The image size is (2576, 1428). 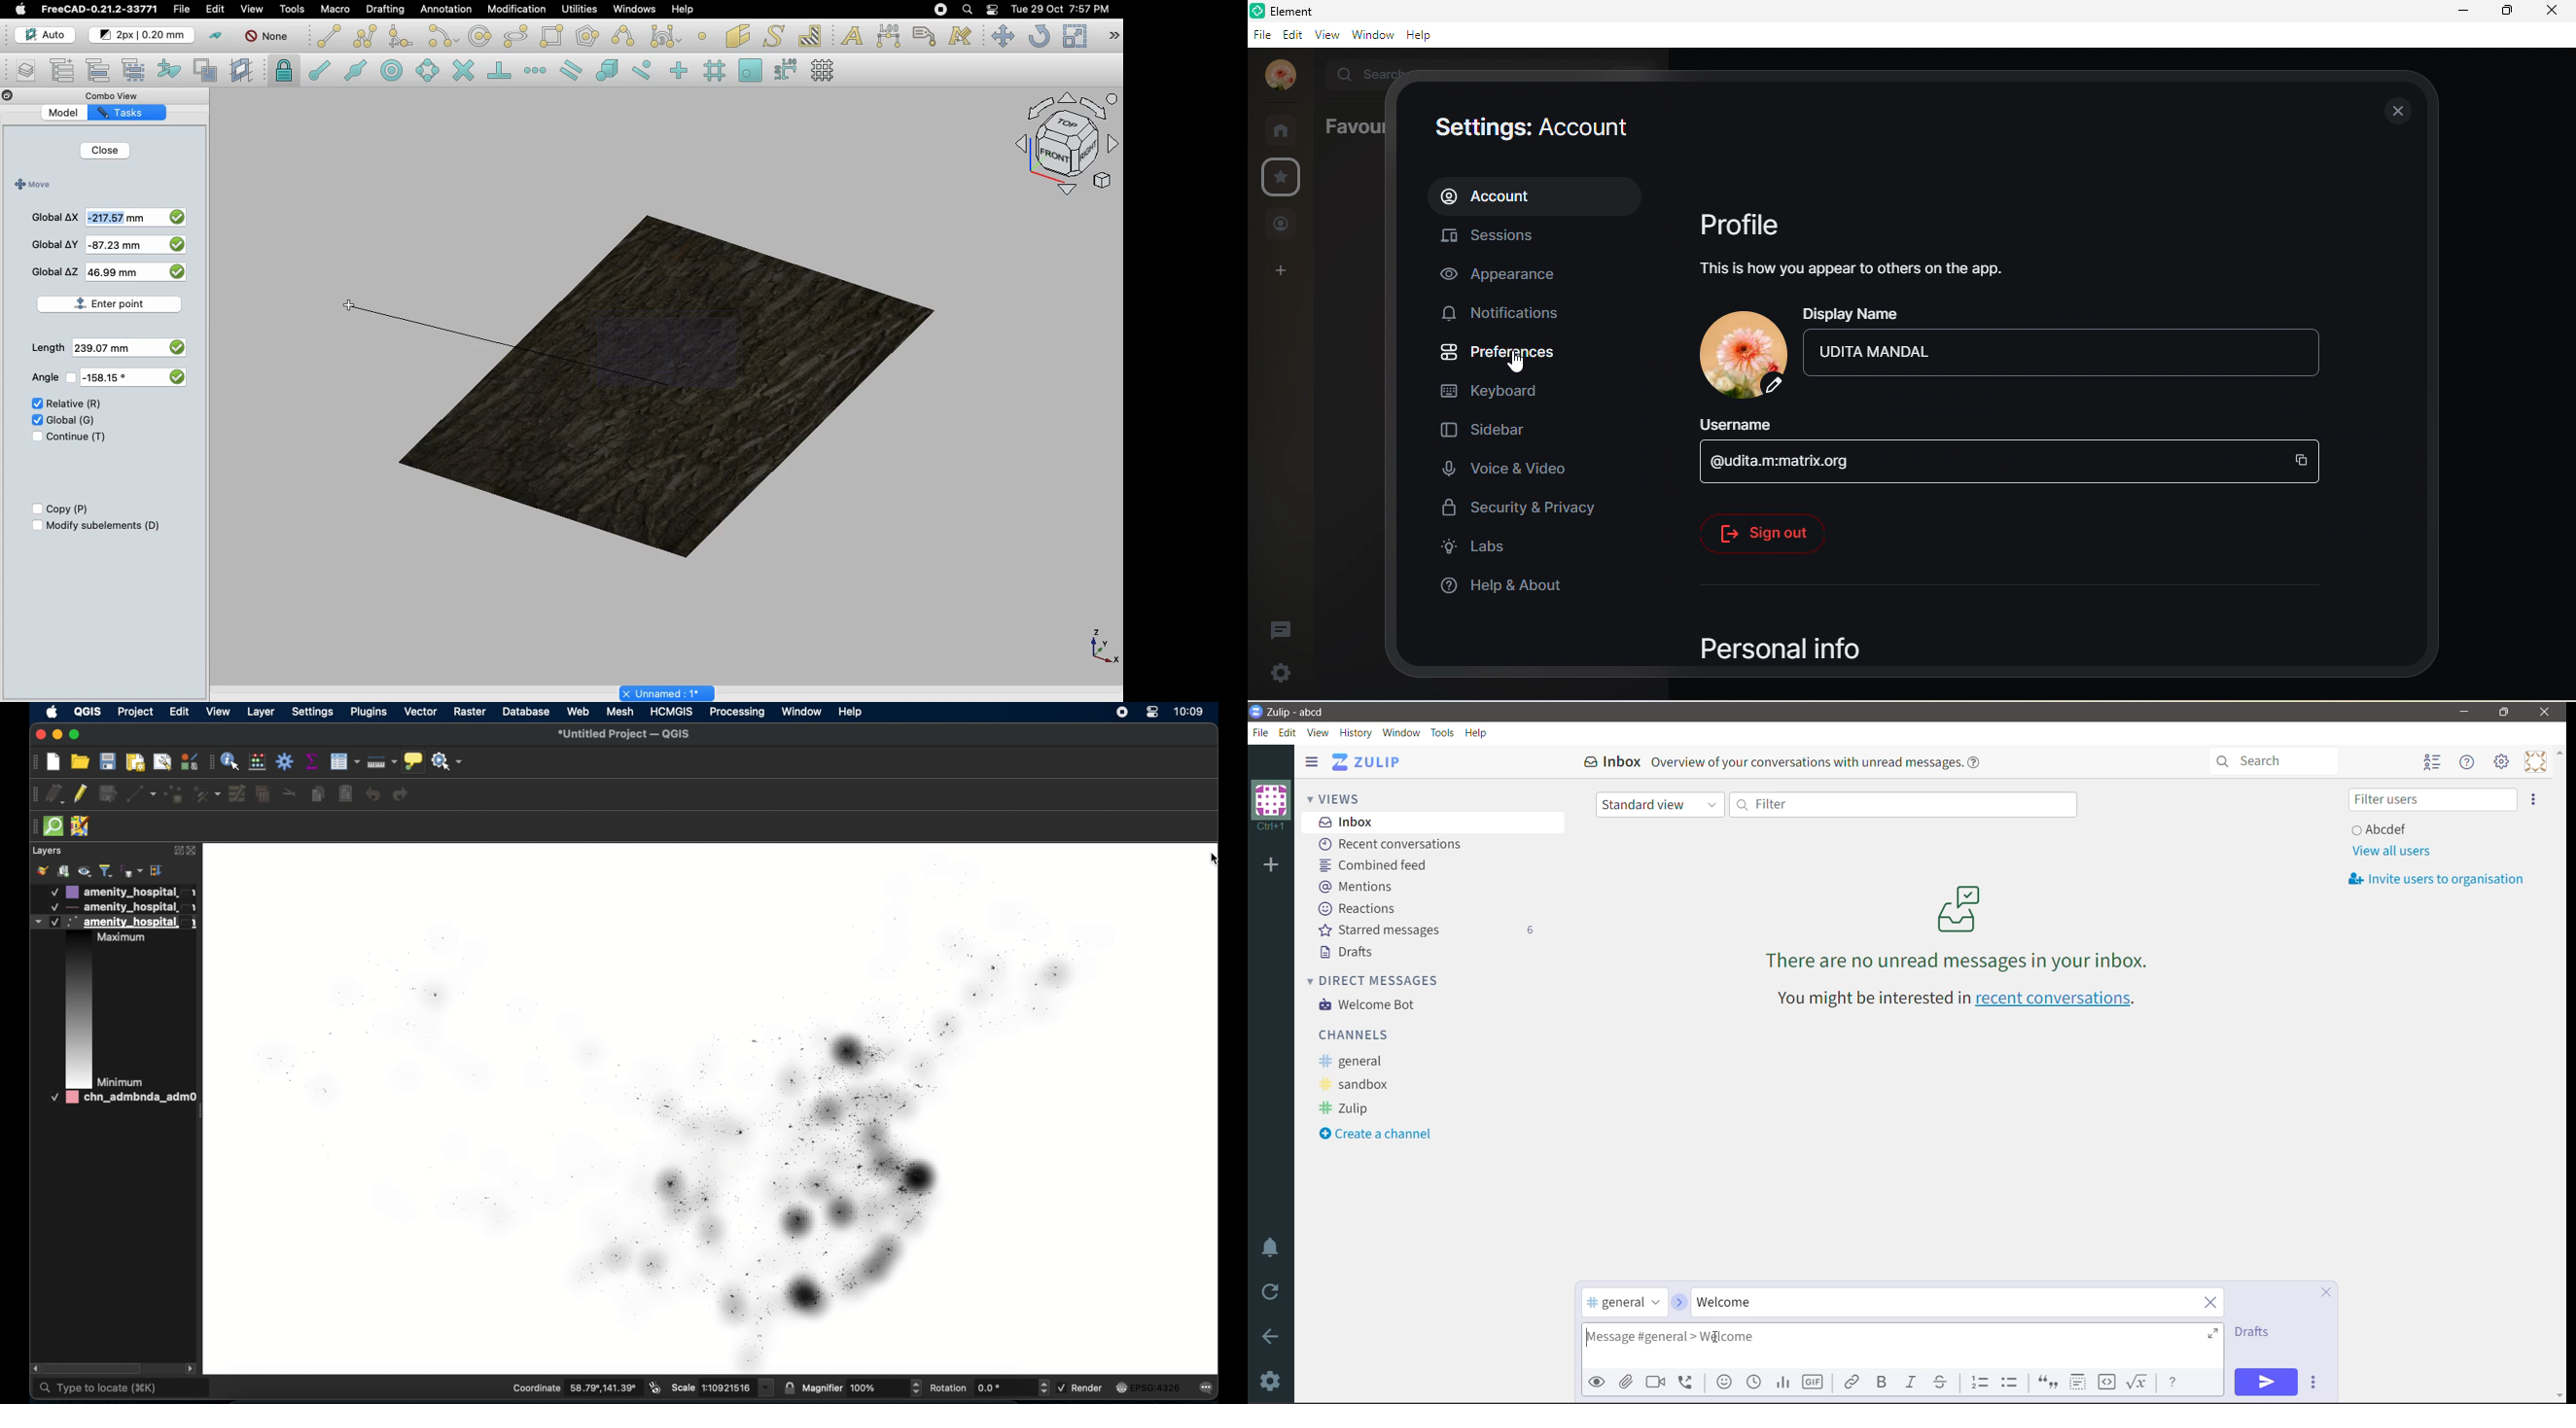 What do you see at coordinates (179, 275) in the screenshot?
I see `checkbox` at bounding box center [179, 275].